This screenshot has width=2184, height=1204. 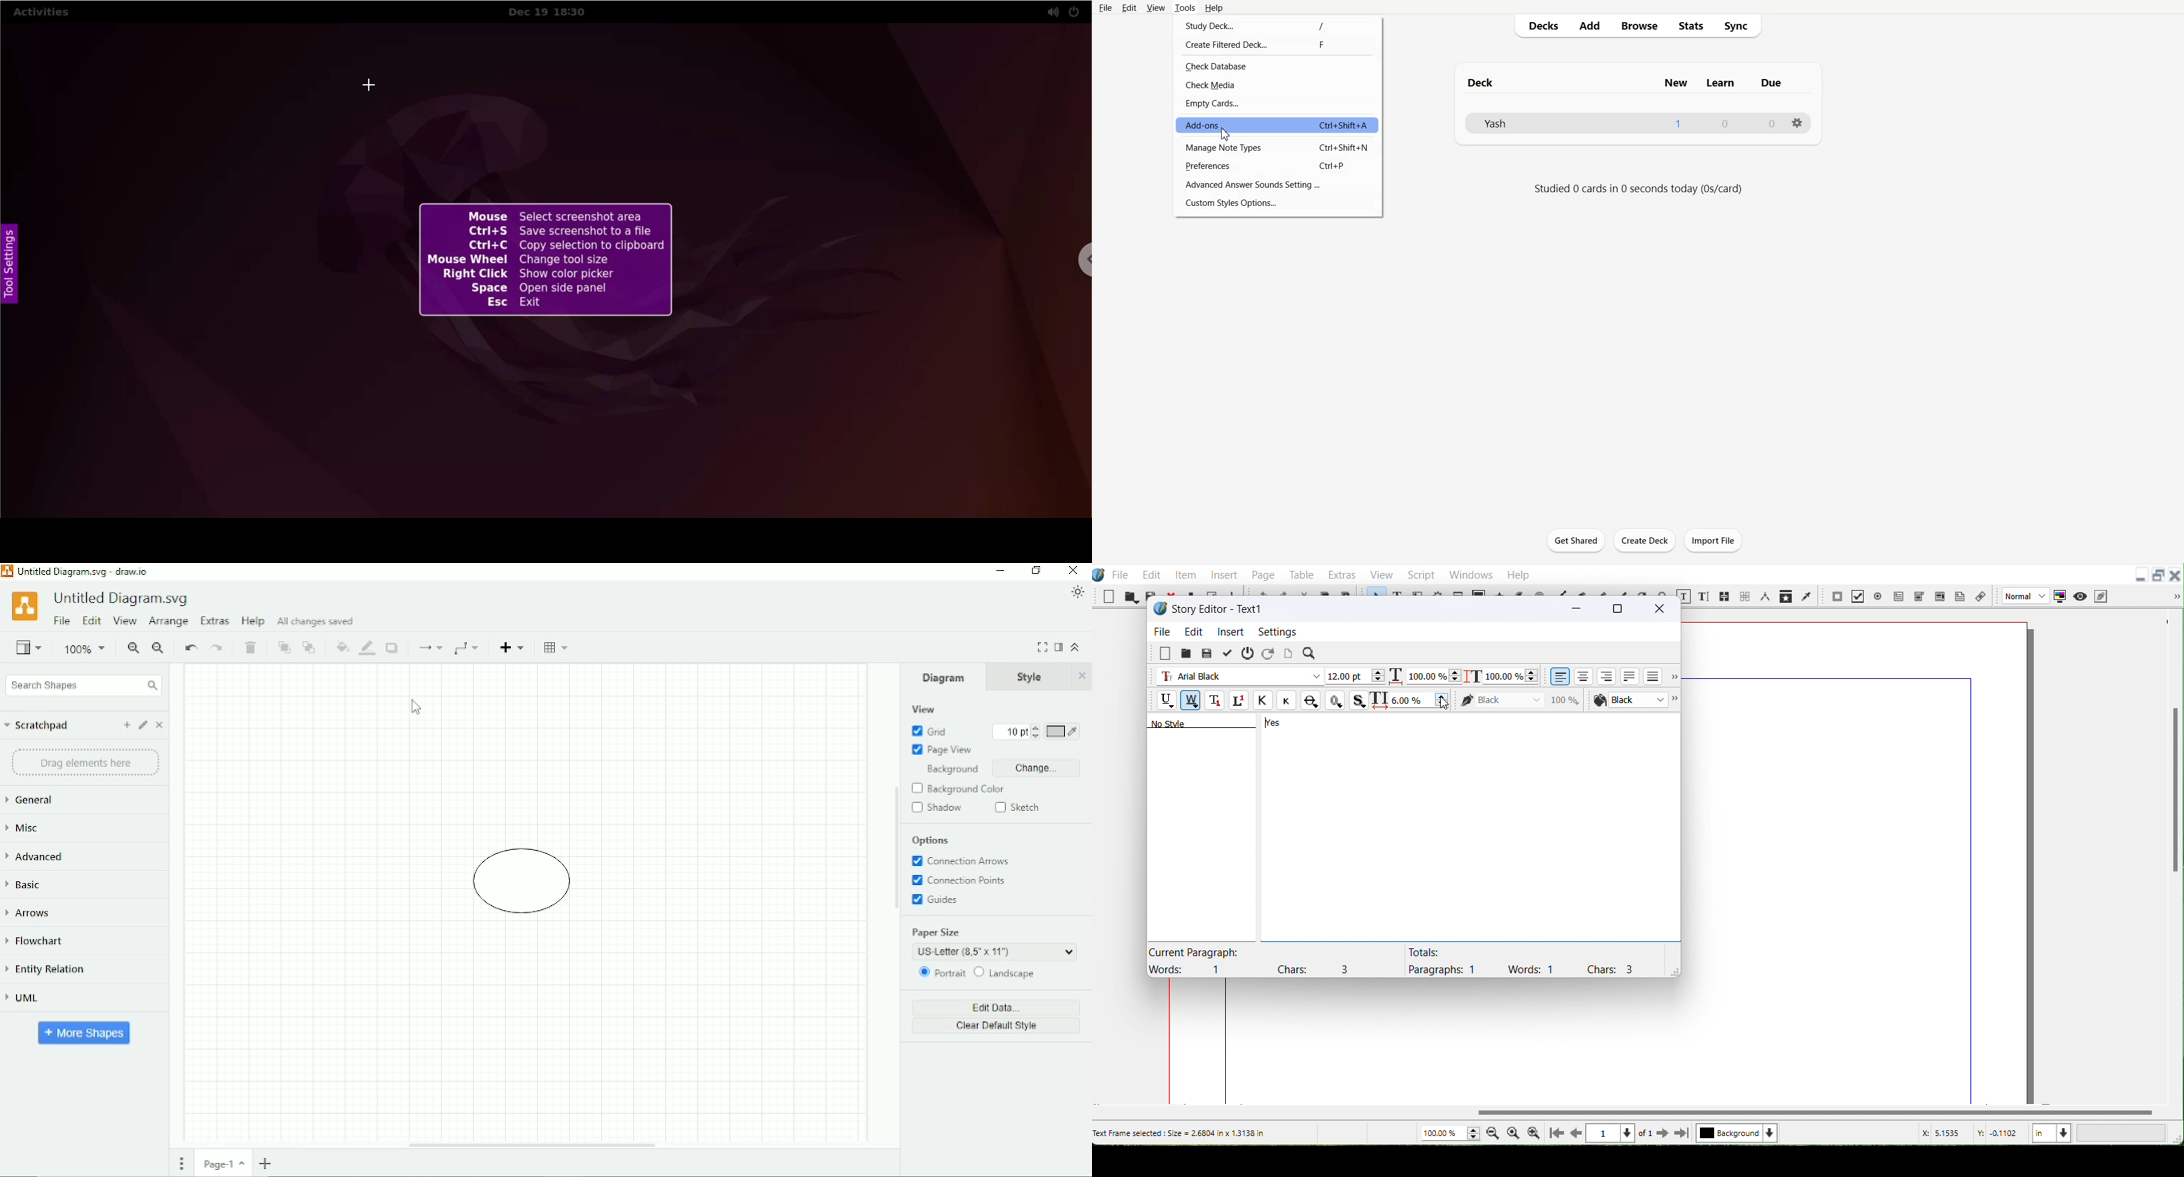 What do you see at coordinates (254, 620) in the screenshot?
I see `Help` at bounding box center [254, 620].